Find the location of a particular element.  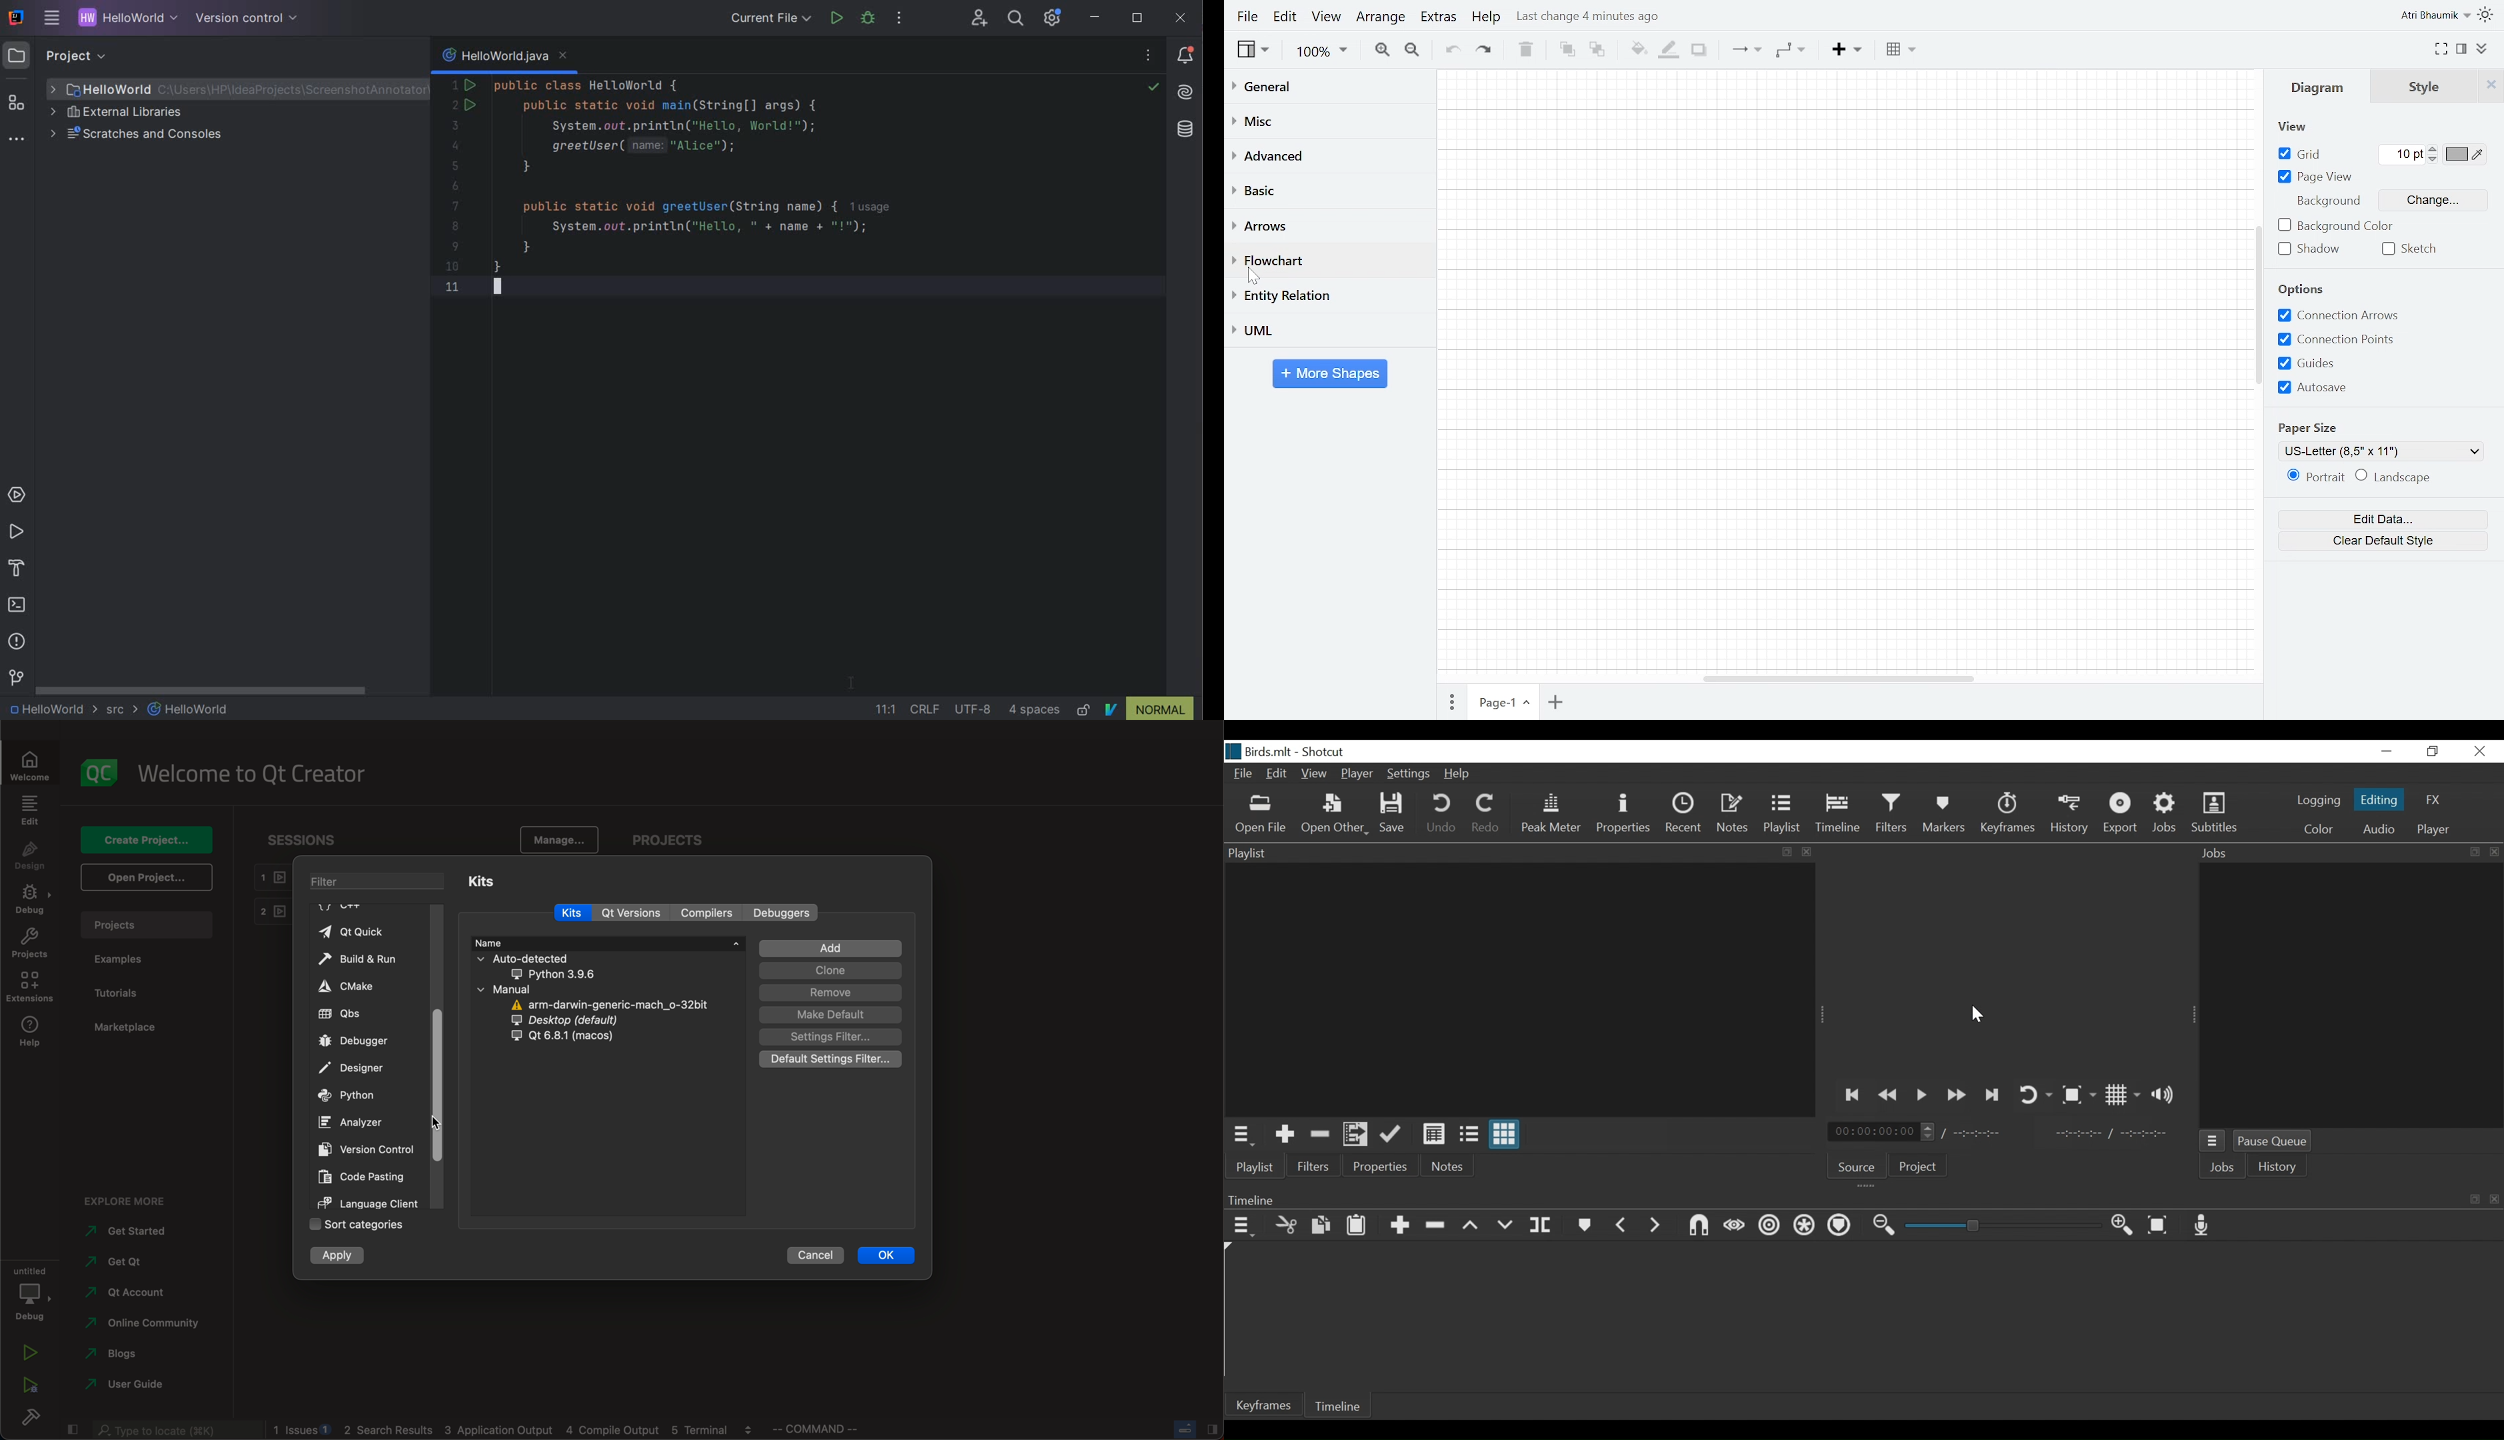

Snap is located at coordinates (1698, 1225).